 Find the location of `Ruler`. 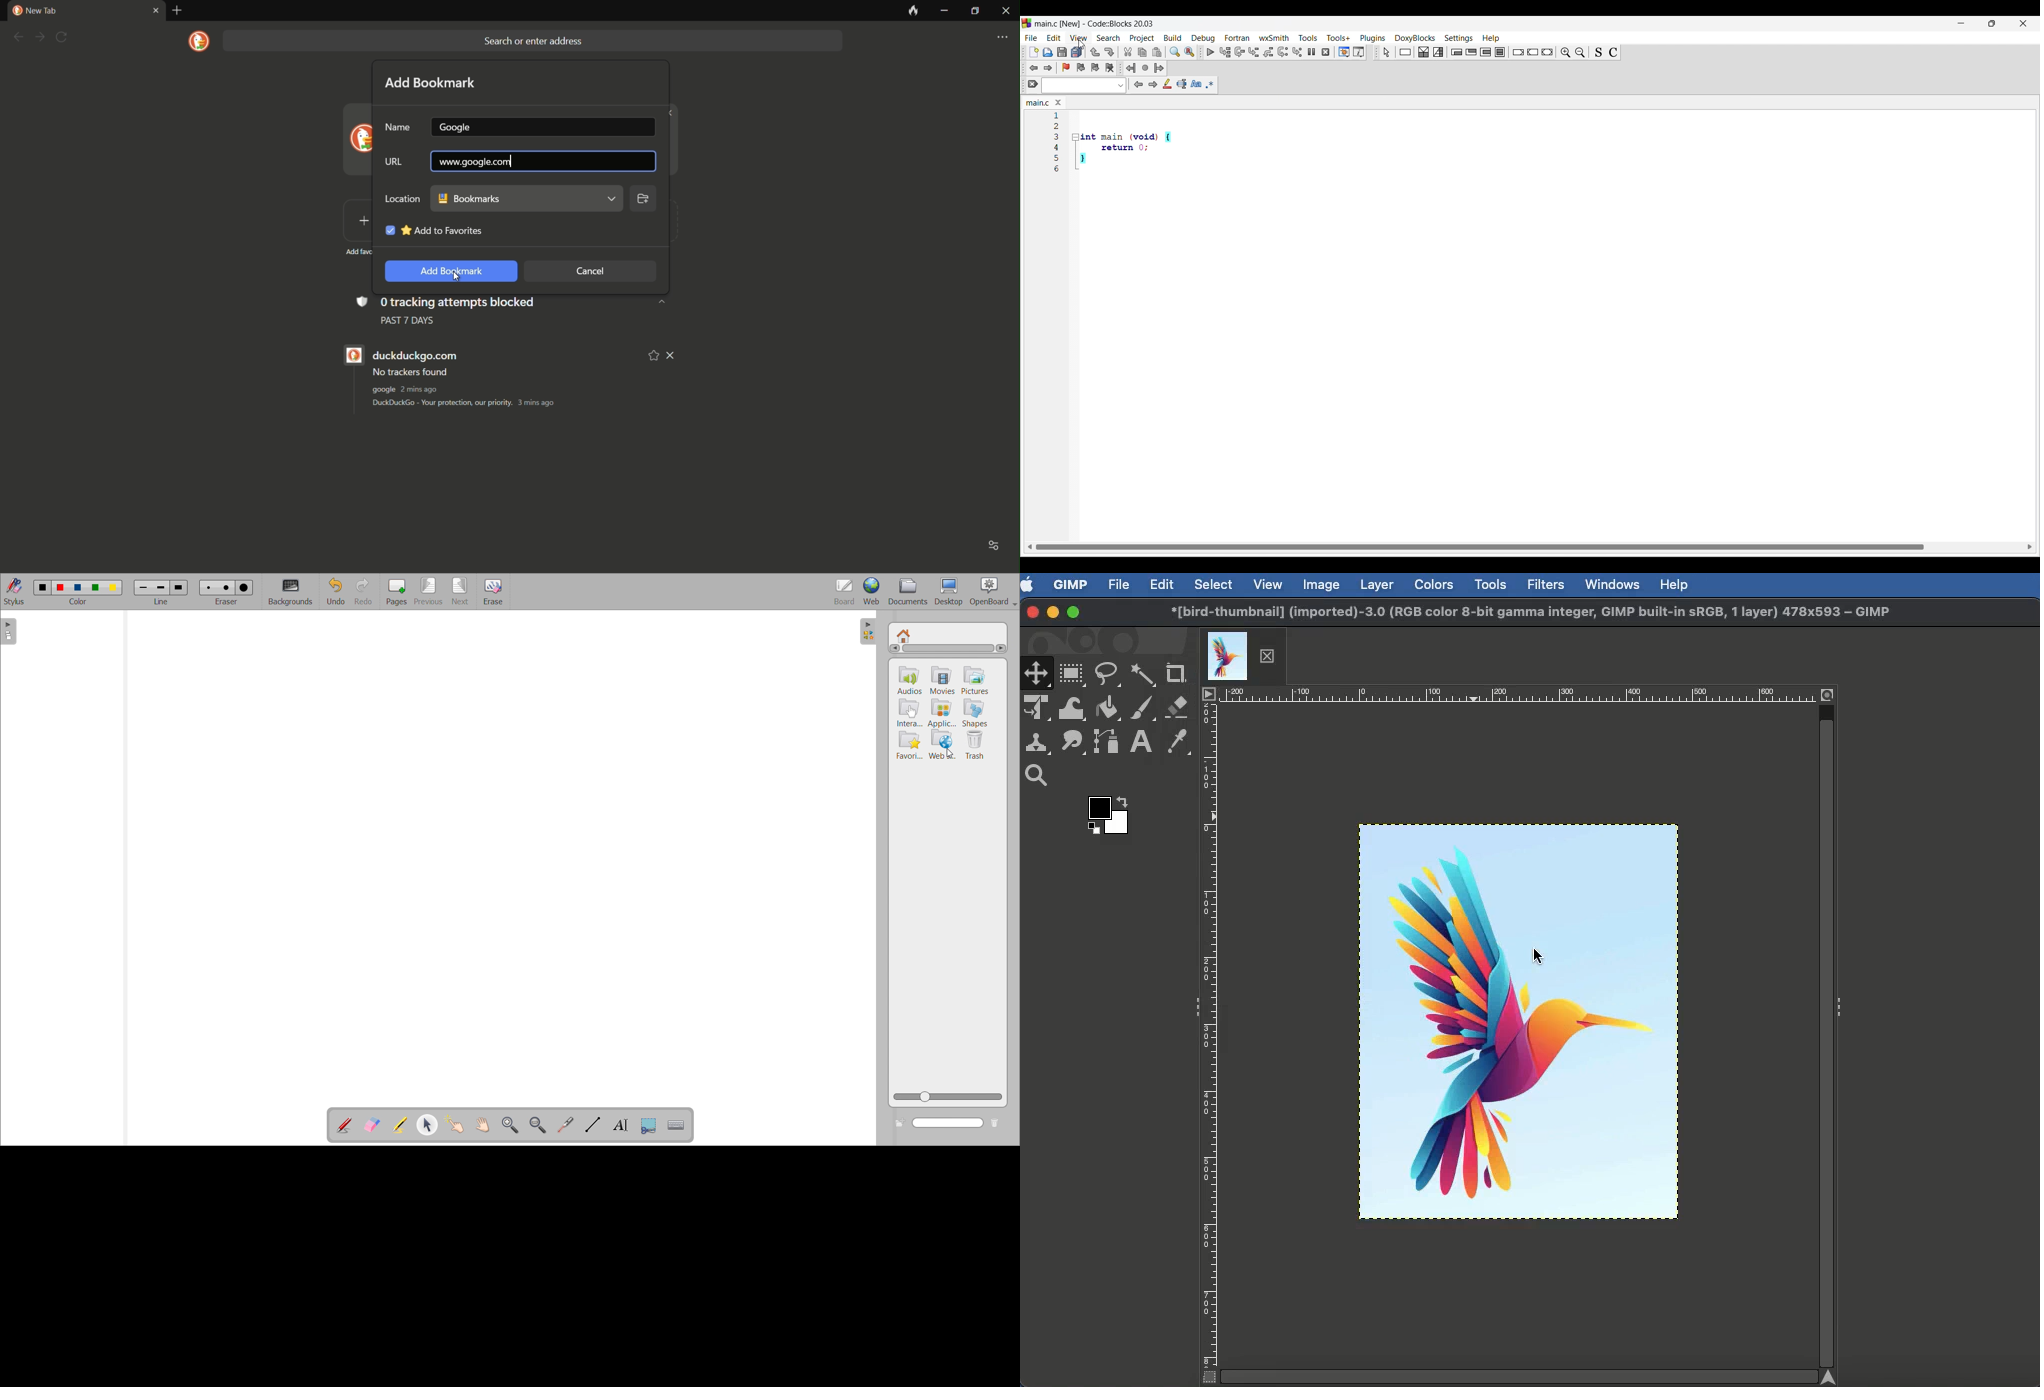

Ruler is located at coordinates (1524, 693).